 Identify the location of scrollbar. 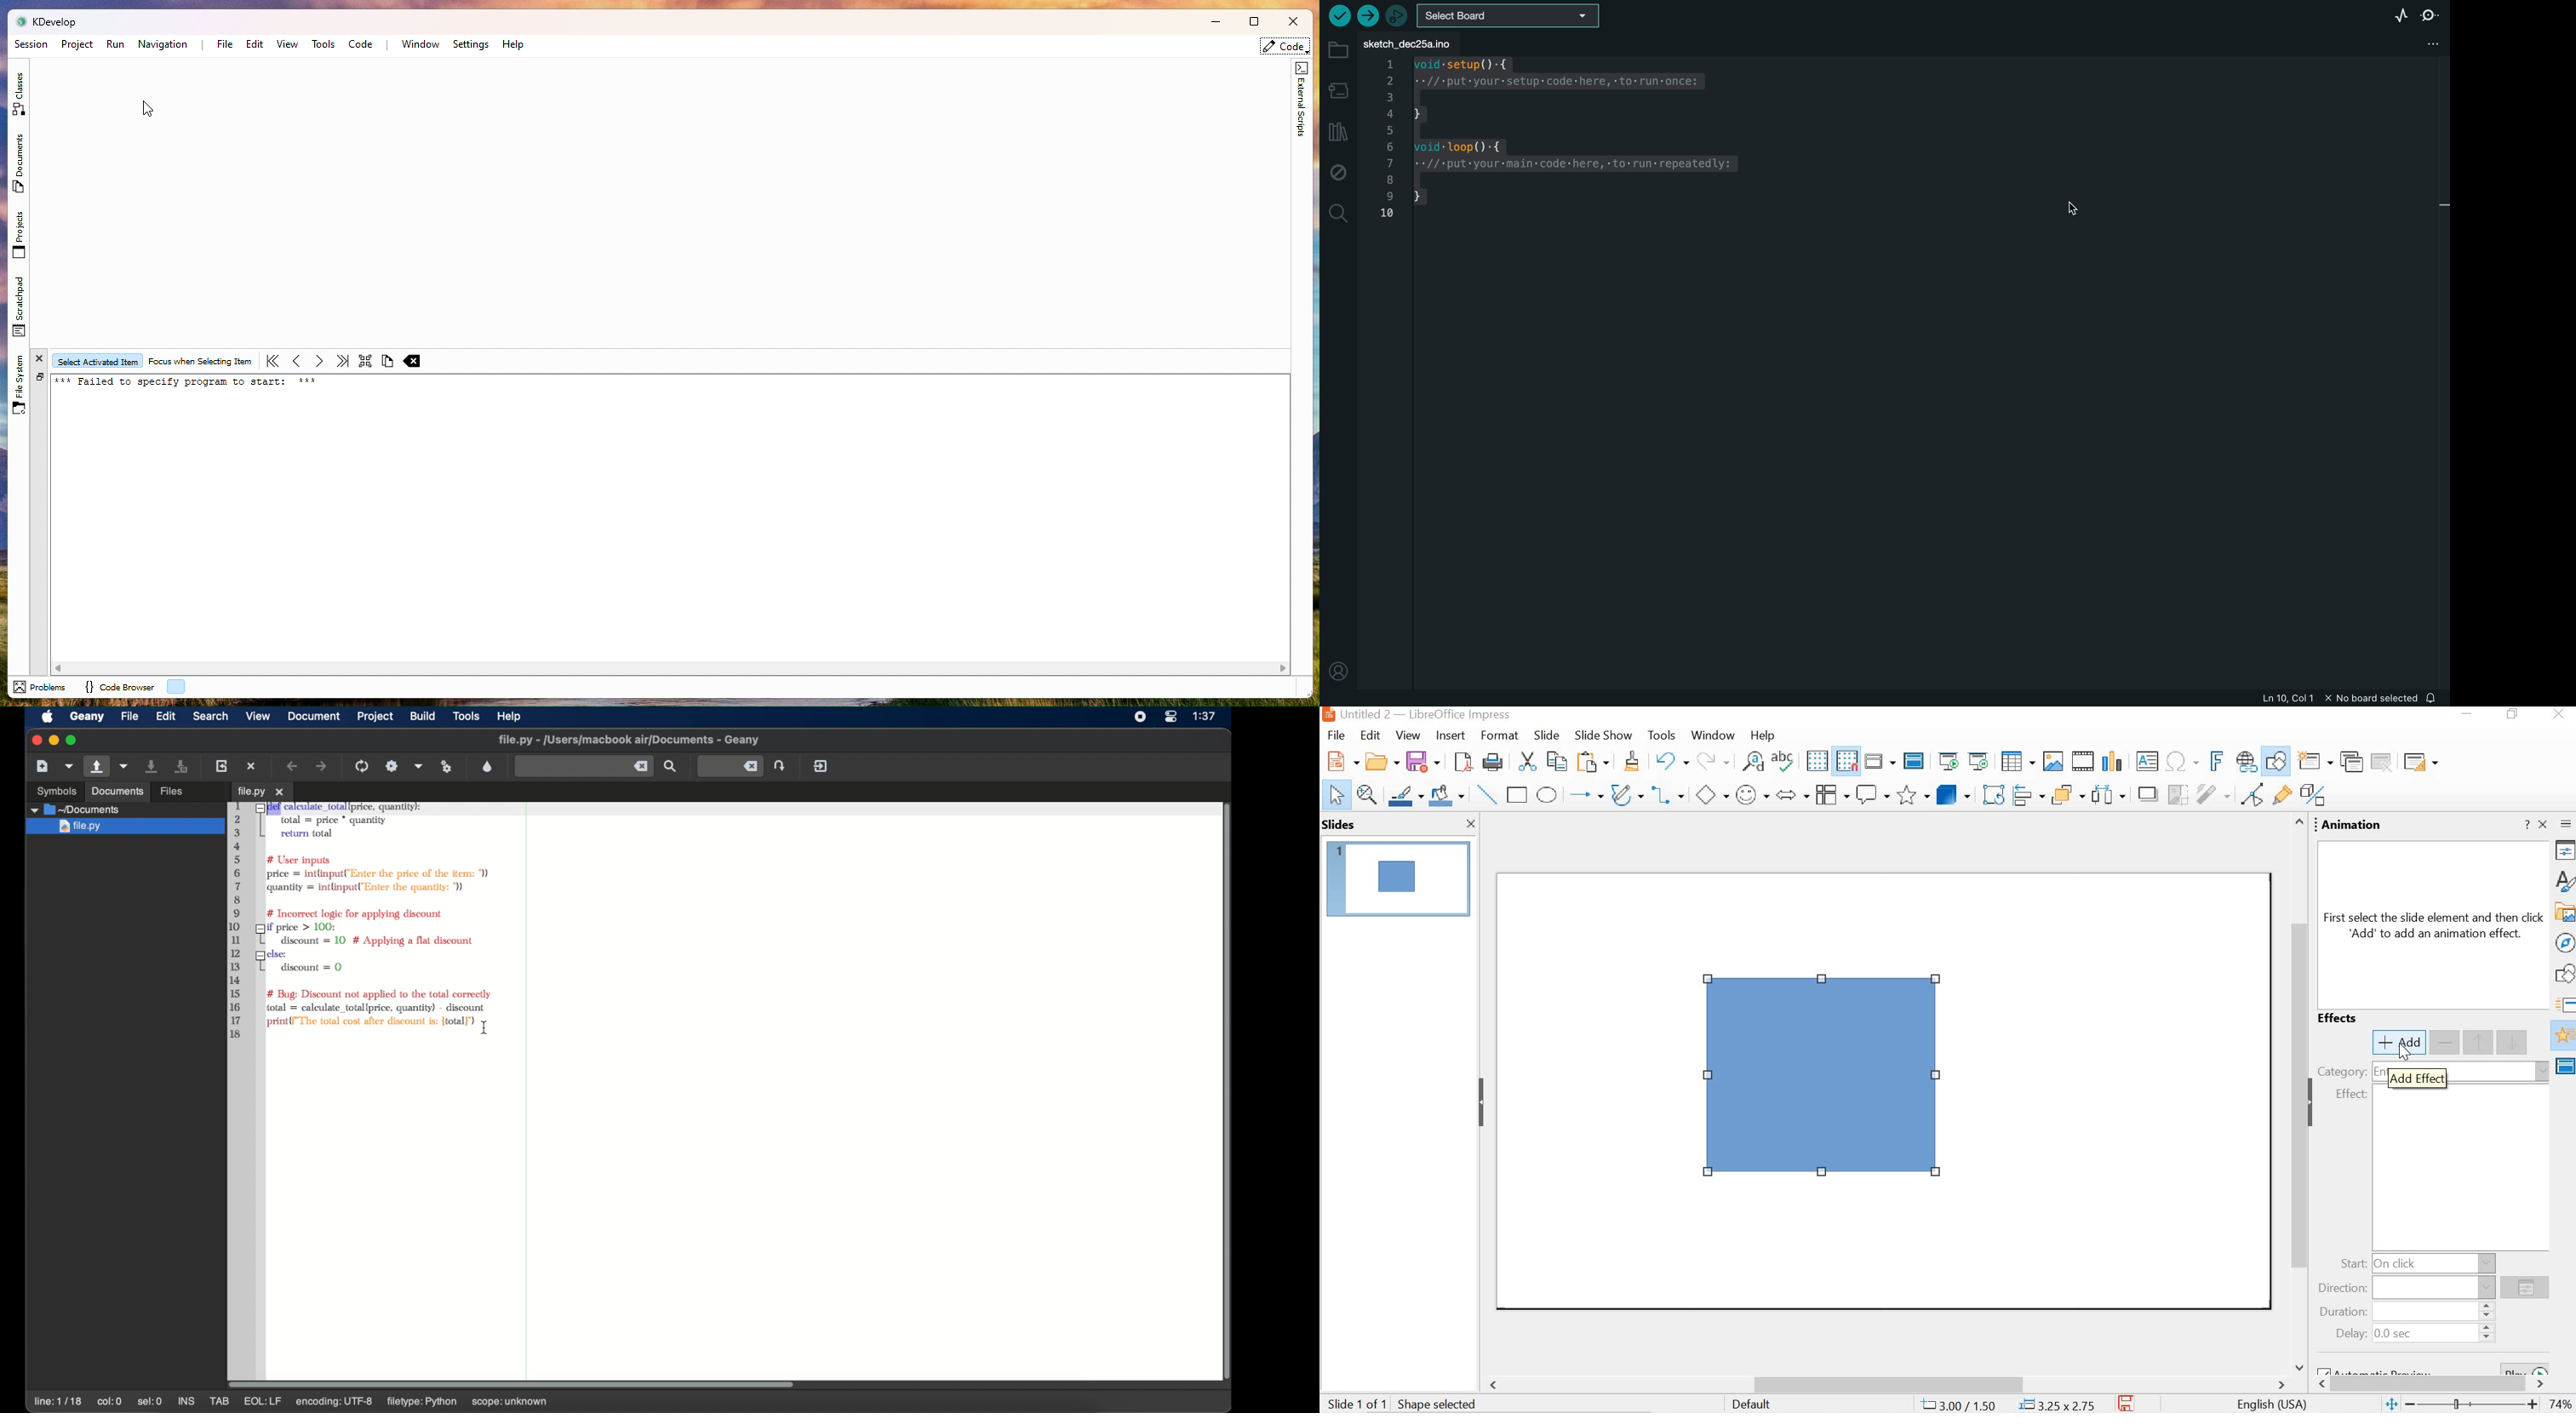
(2296, 1082).